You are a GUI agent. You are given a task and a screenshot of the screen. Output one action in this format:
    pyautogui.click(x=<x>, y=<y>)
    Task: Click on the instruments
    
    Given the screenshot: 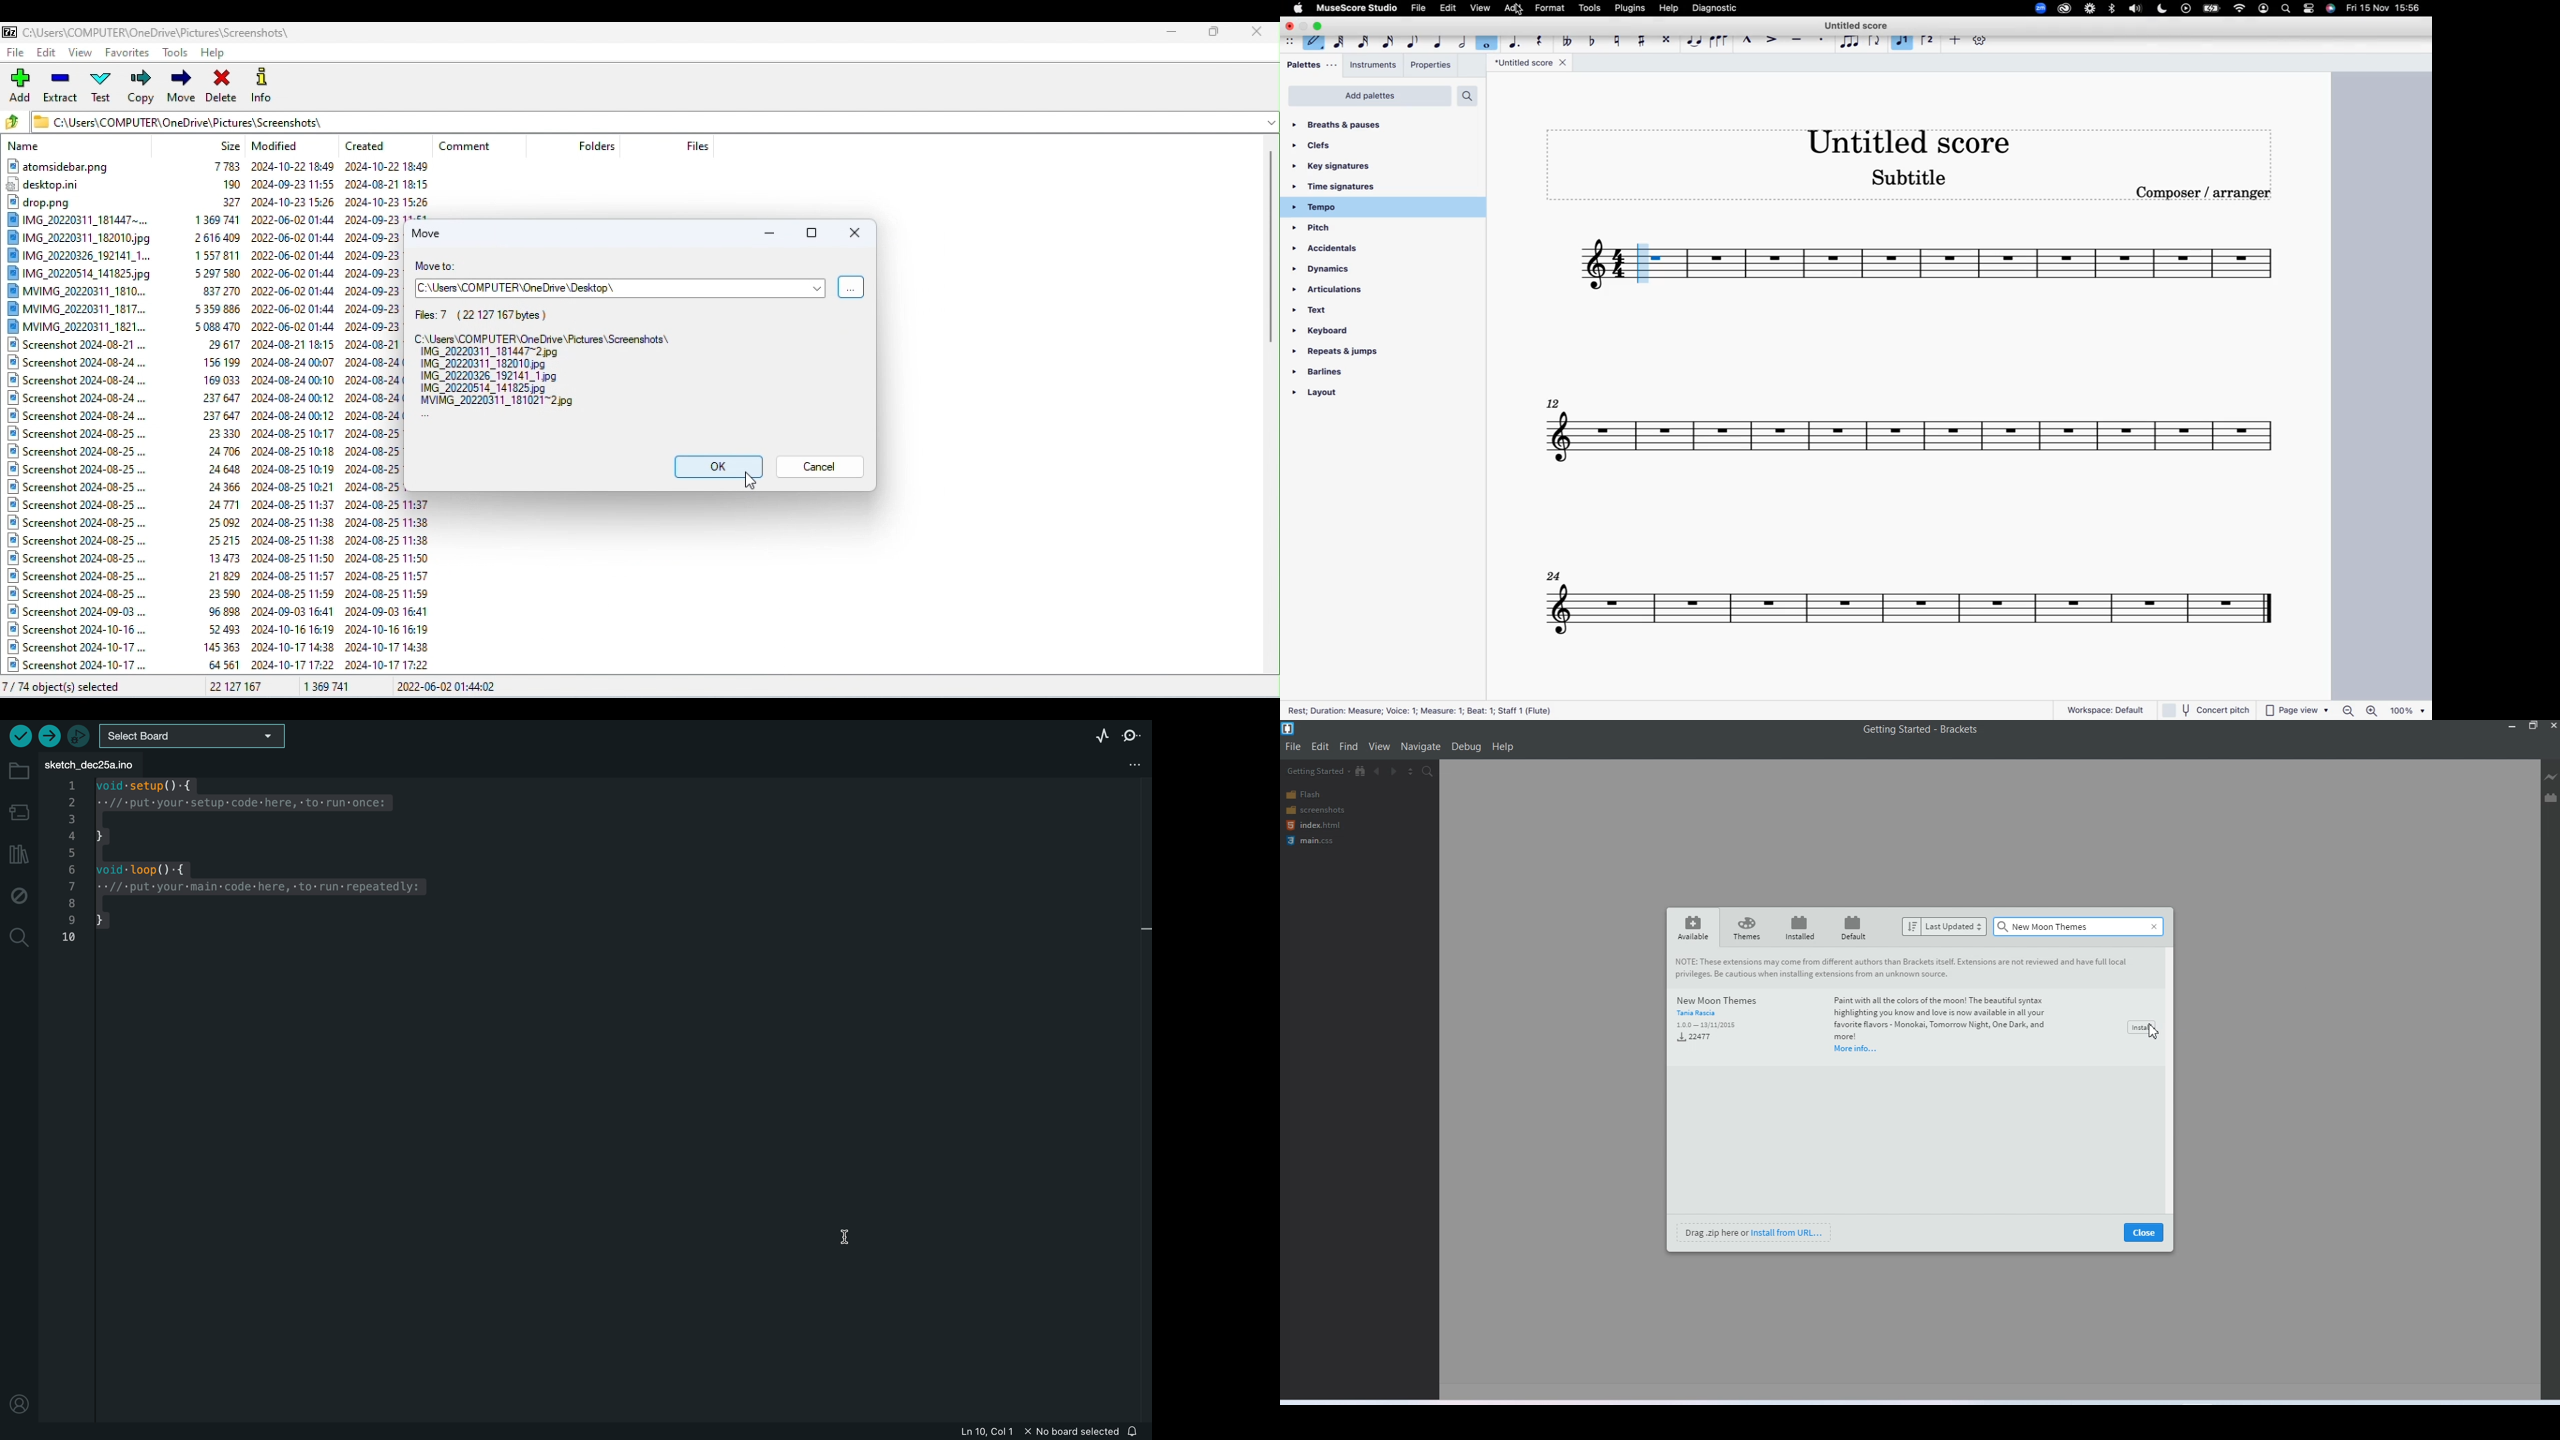 What is the action you would take?
    pyautogui.click(x=1374, y=67)
    